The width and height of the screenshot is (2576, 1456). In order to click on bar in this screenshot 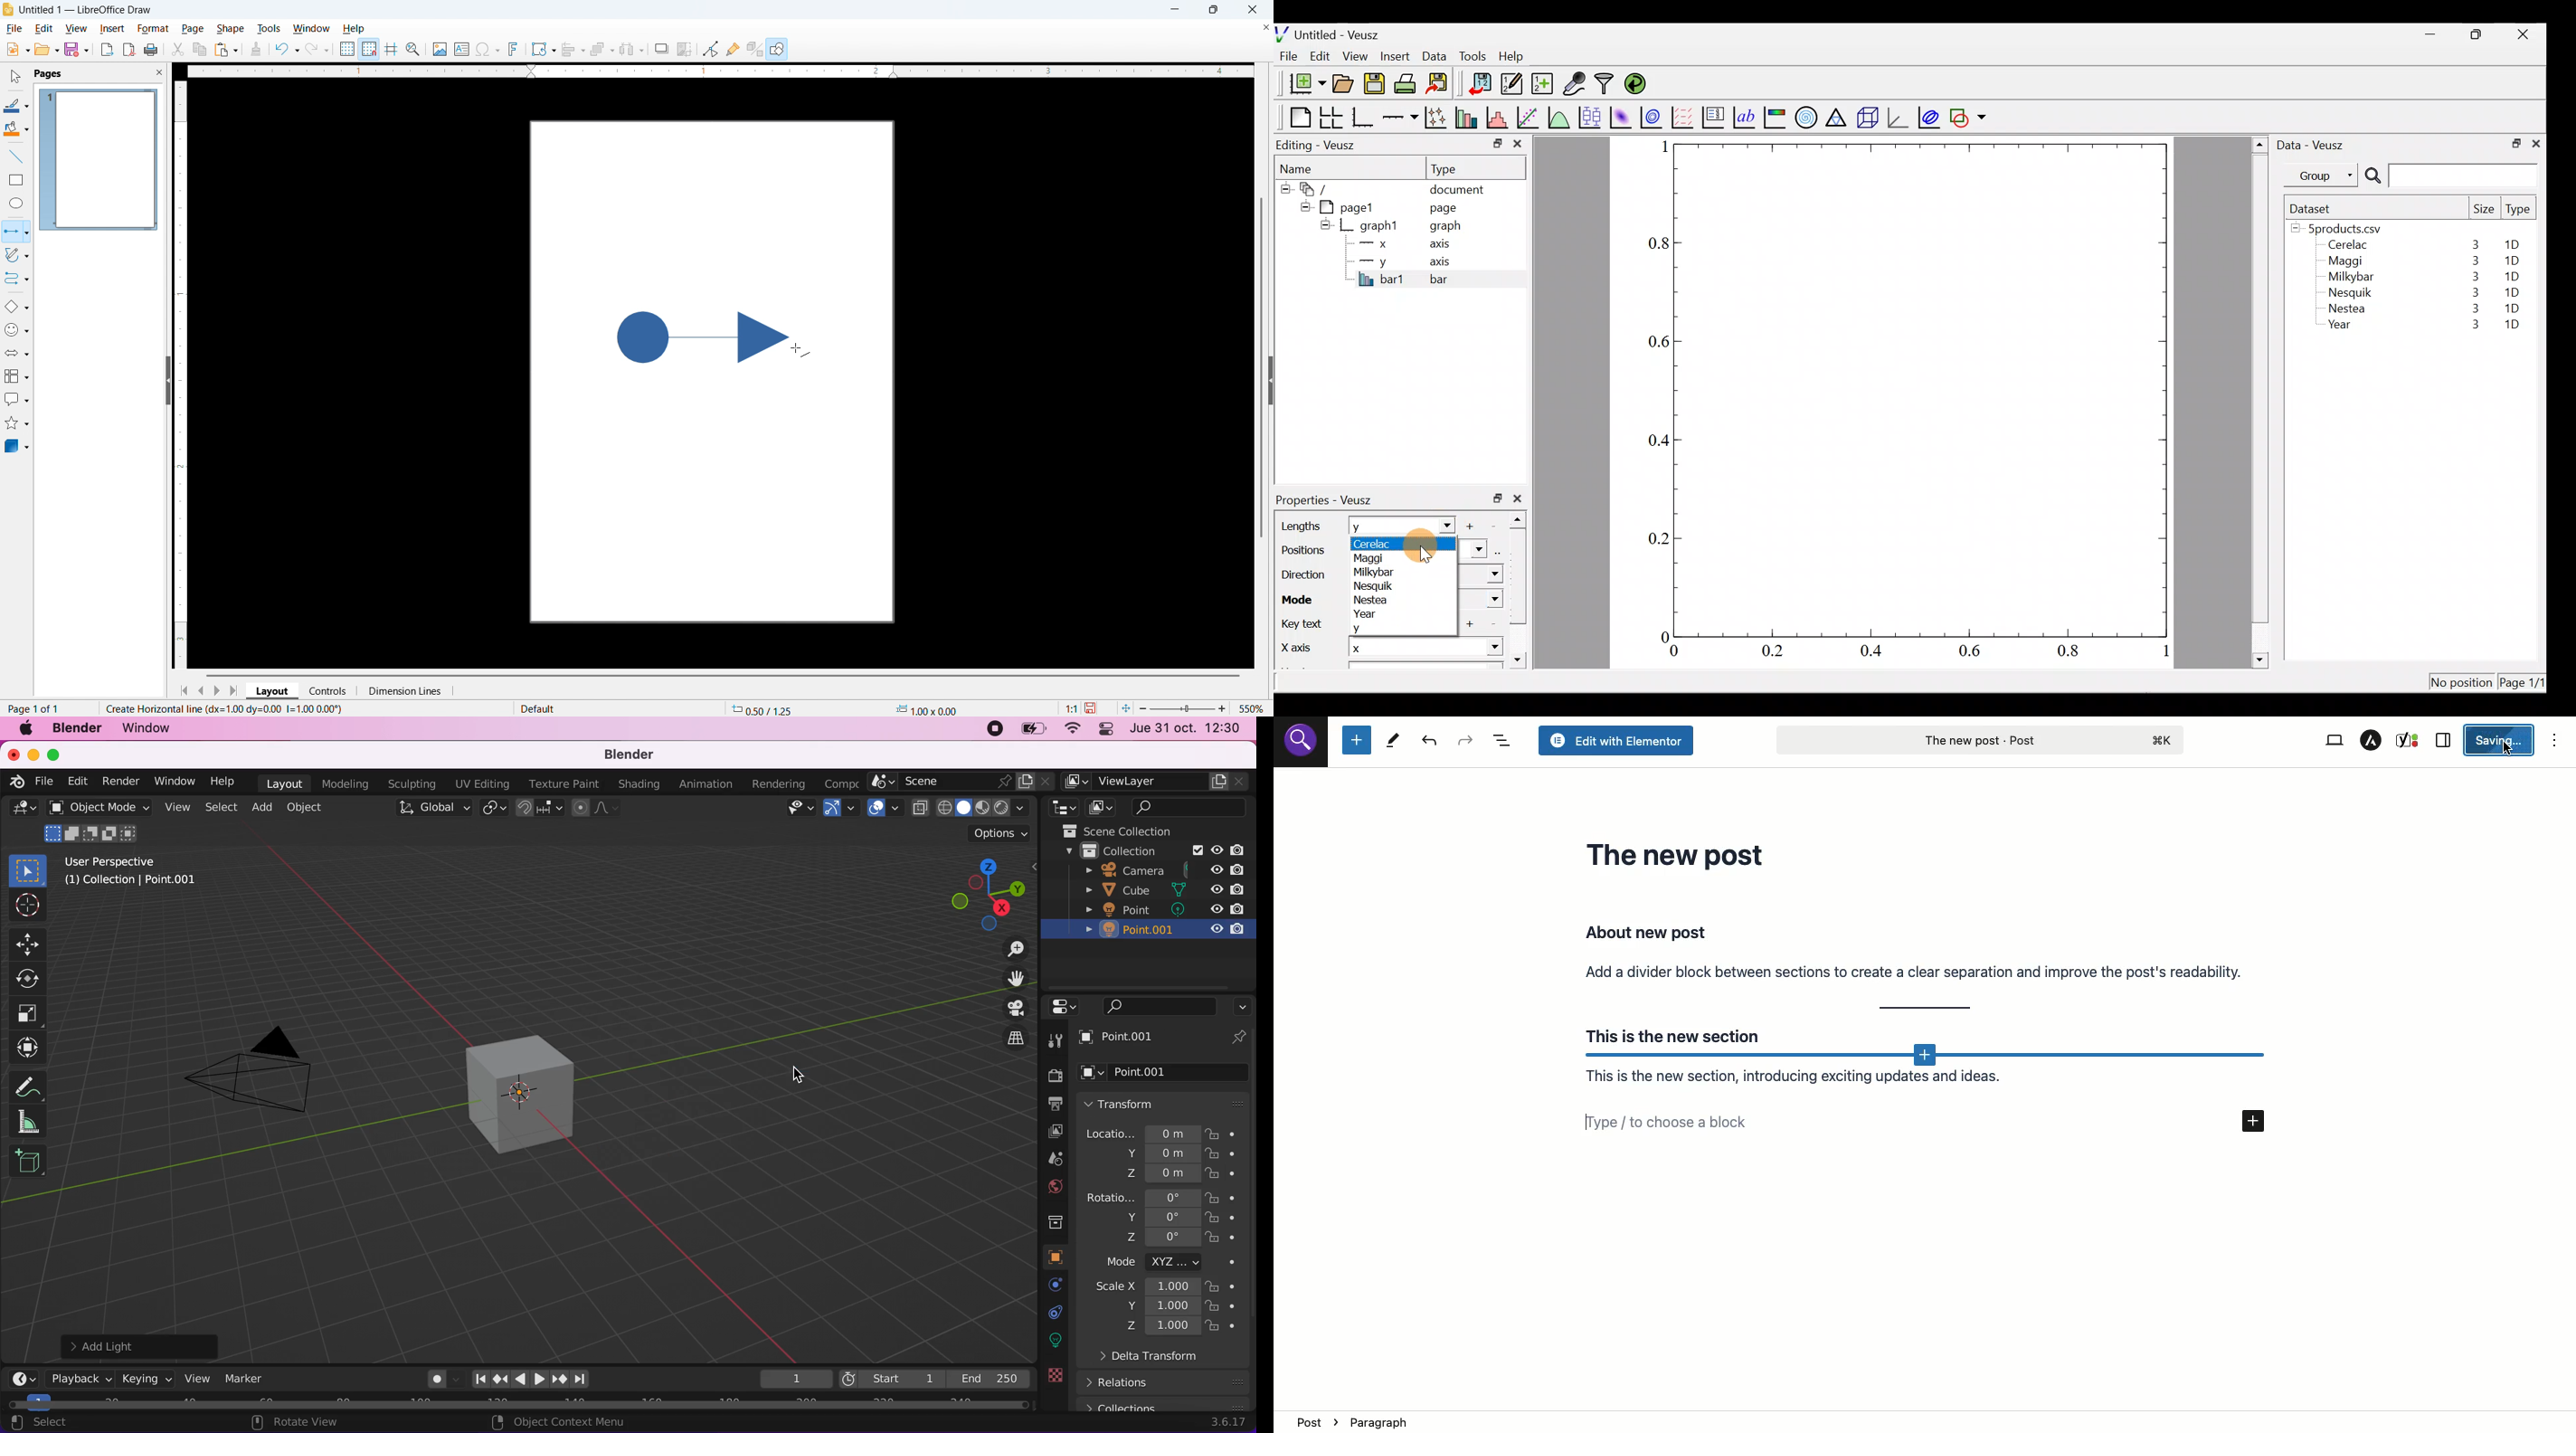, I will do `click(1461, 279)`.